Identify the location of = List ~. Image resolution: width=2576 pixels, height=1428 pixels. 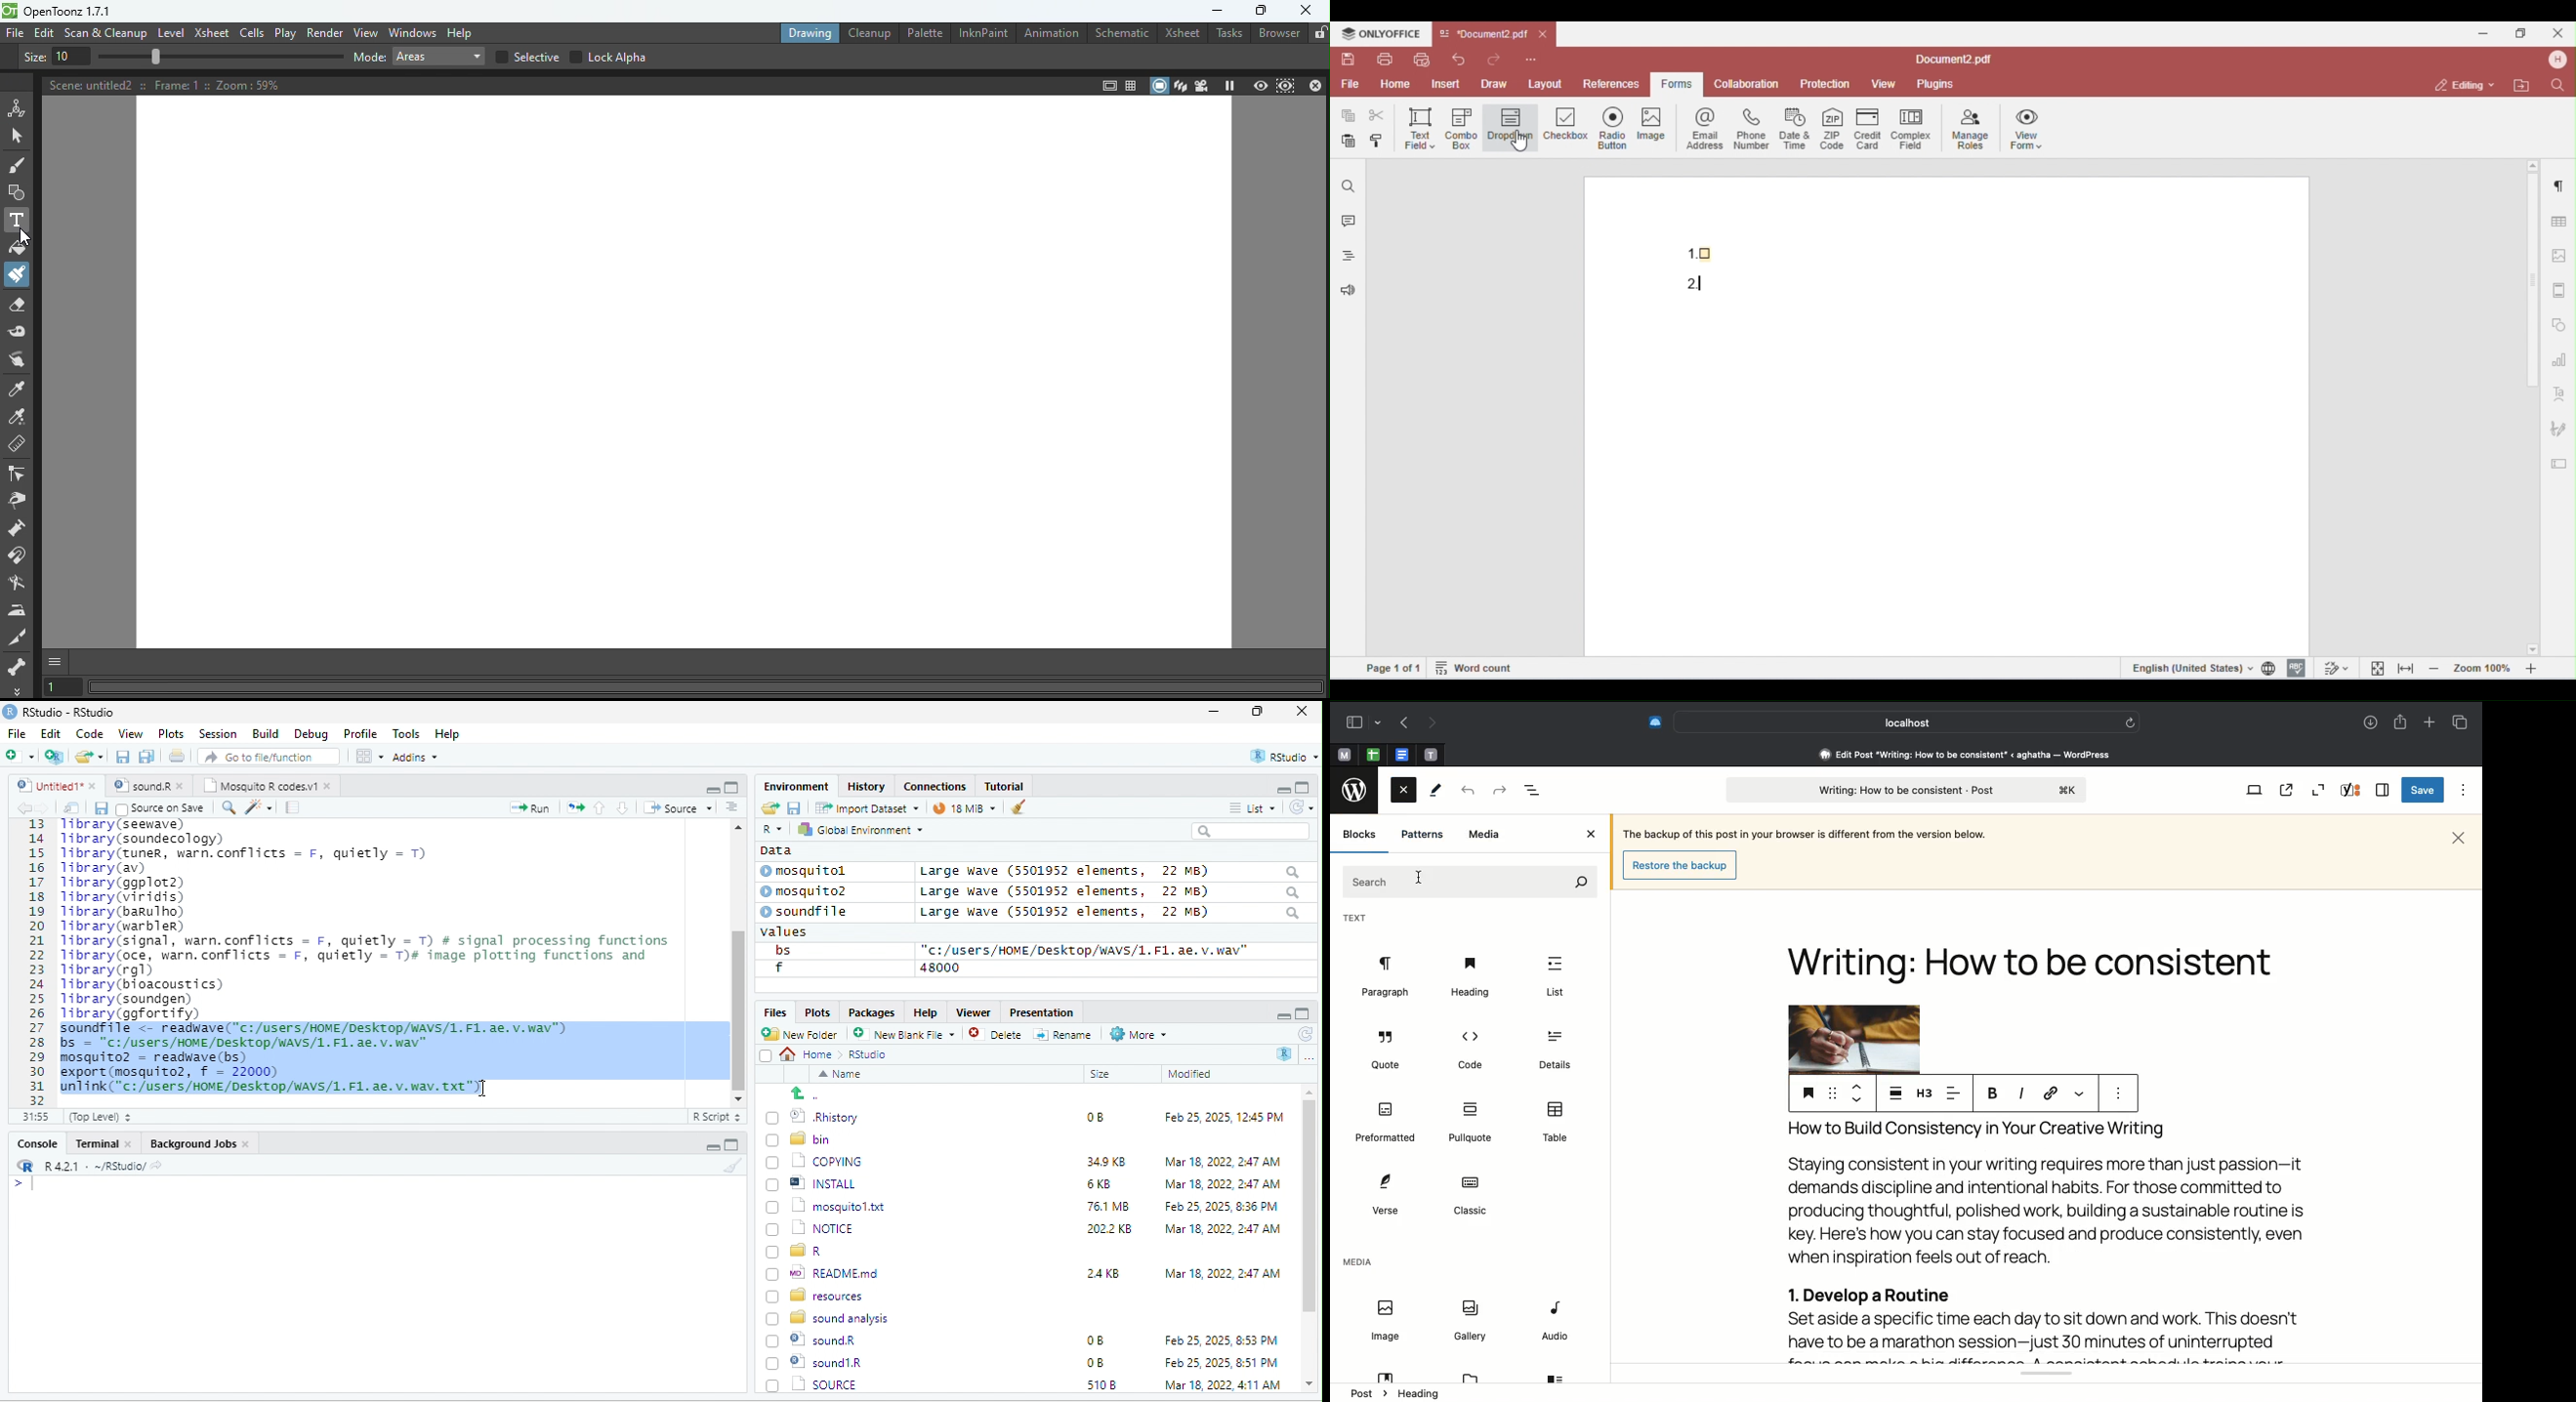
(1249, 808).